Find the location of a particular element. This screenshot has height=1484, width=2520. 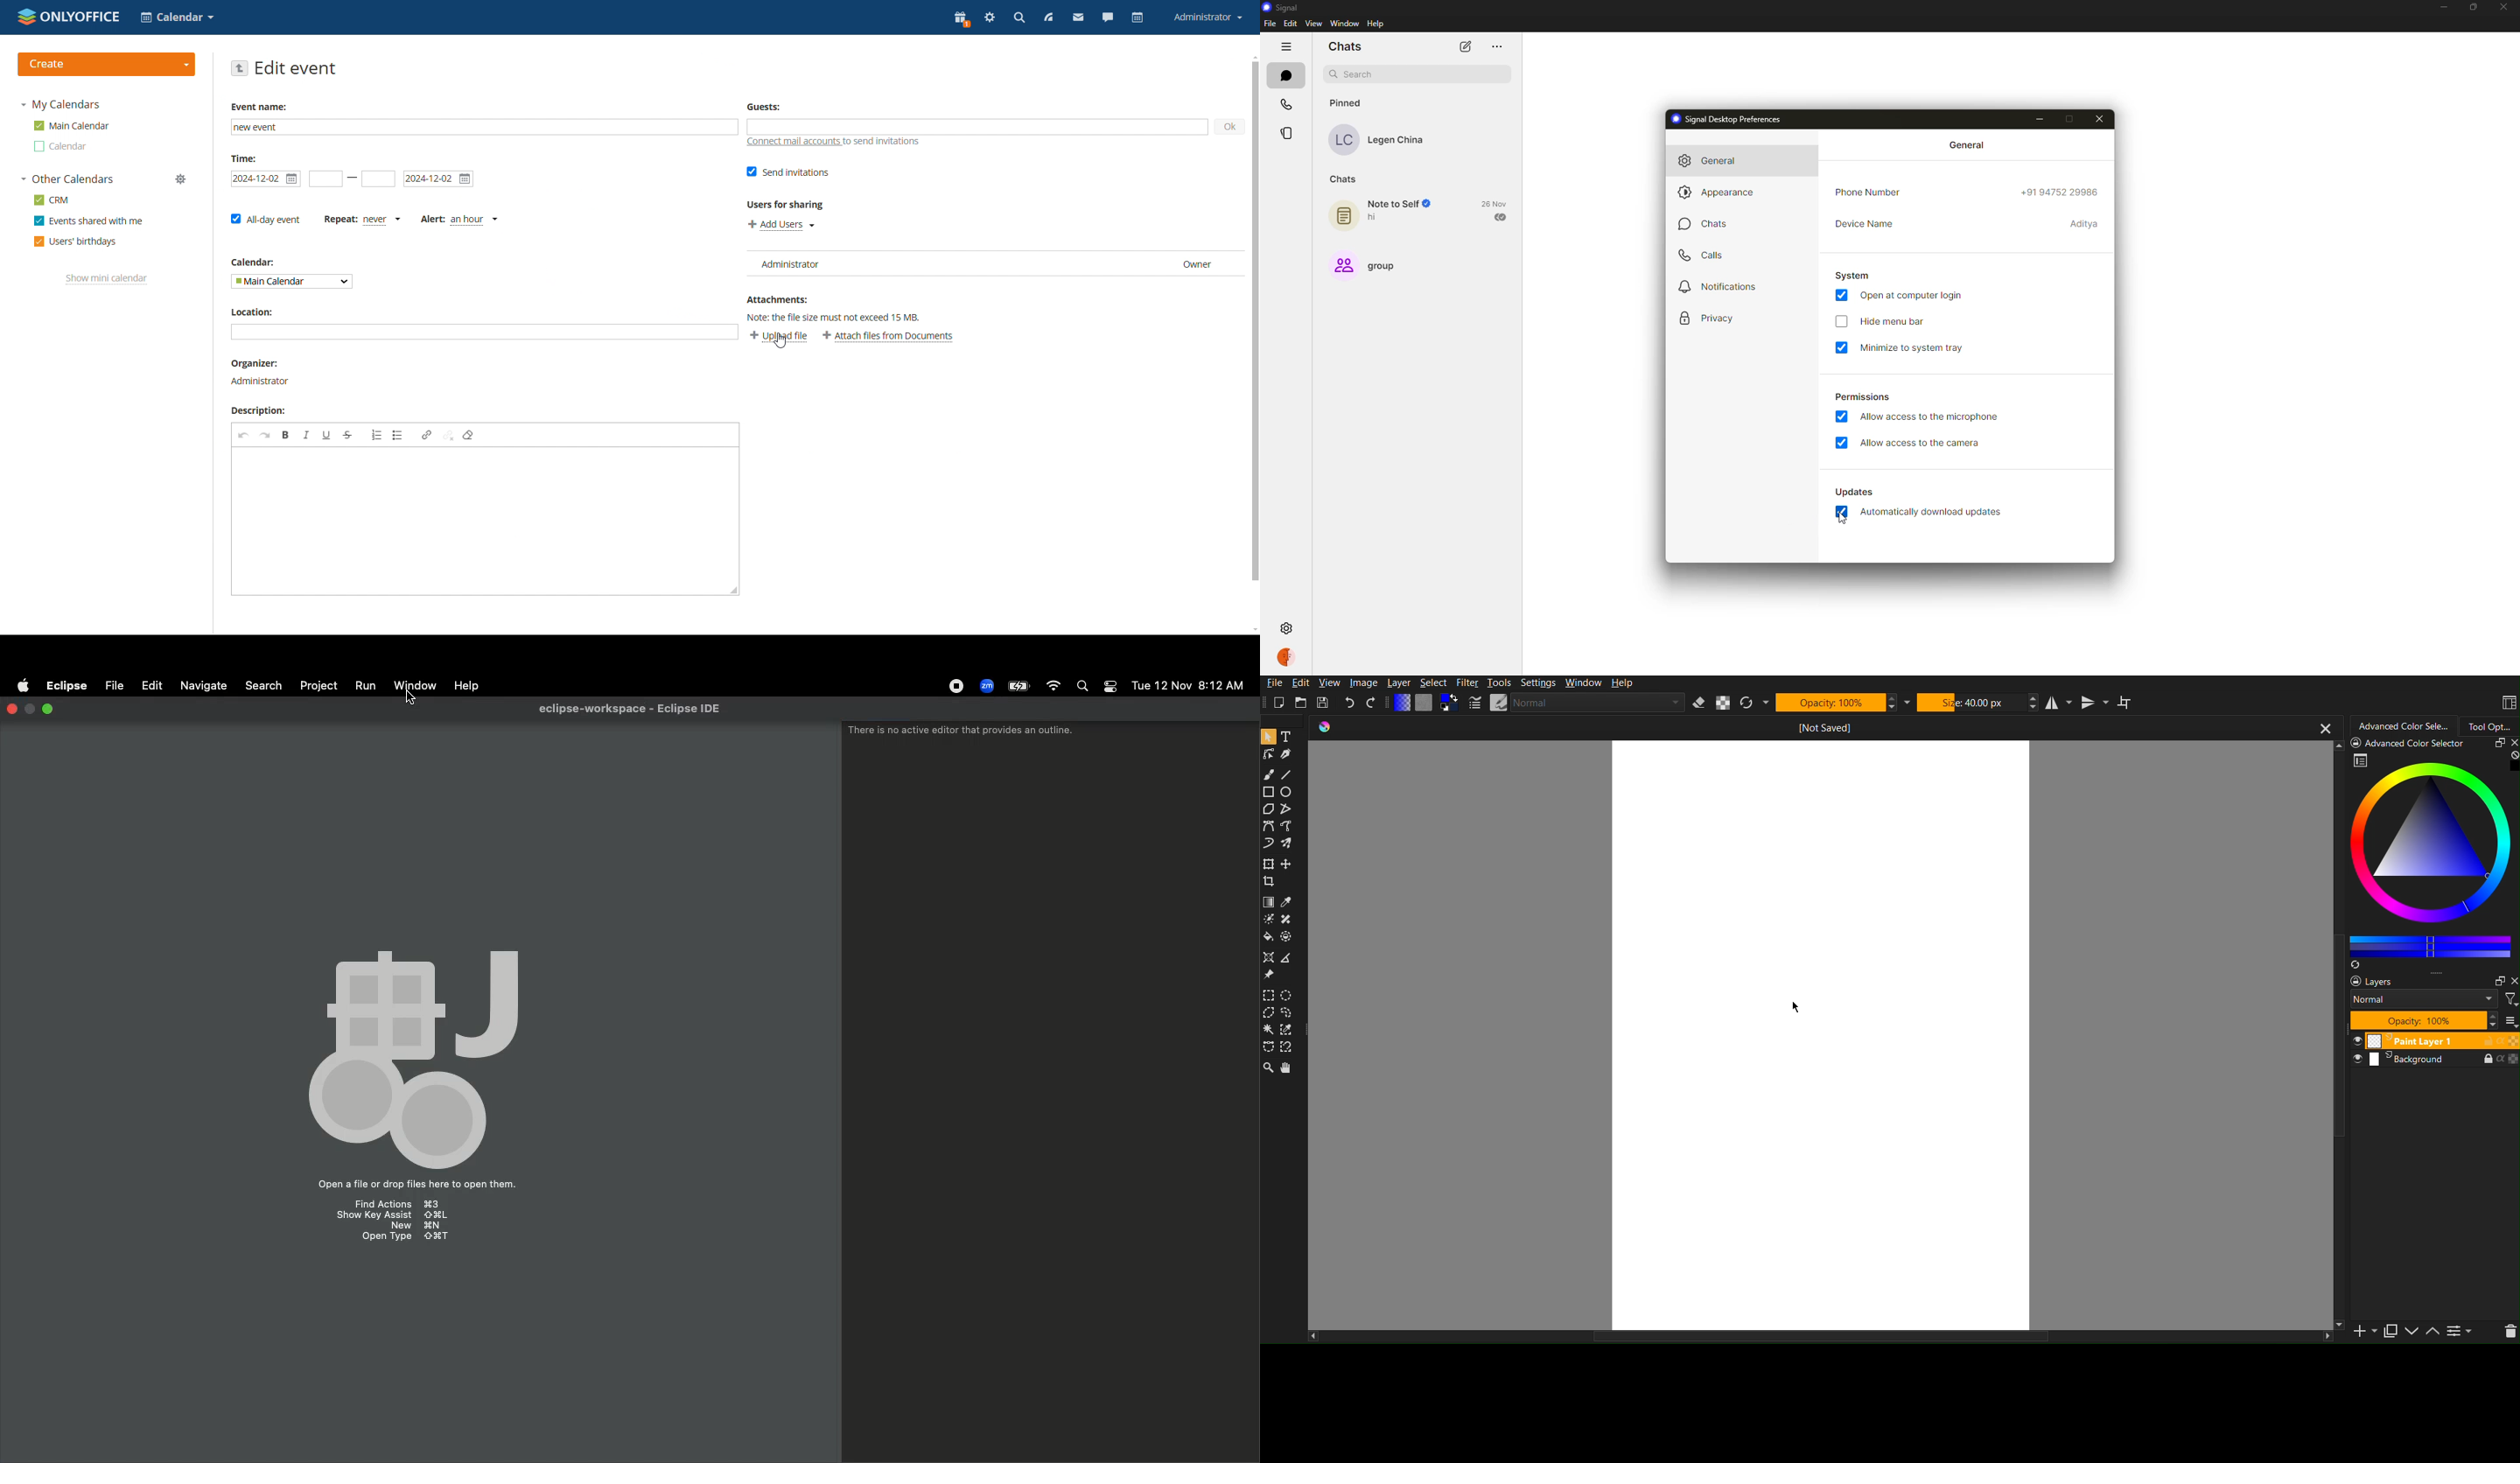

Linework is located at coordinates (1268, 754).